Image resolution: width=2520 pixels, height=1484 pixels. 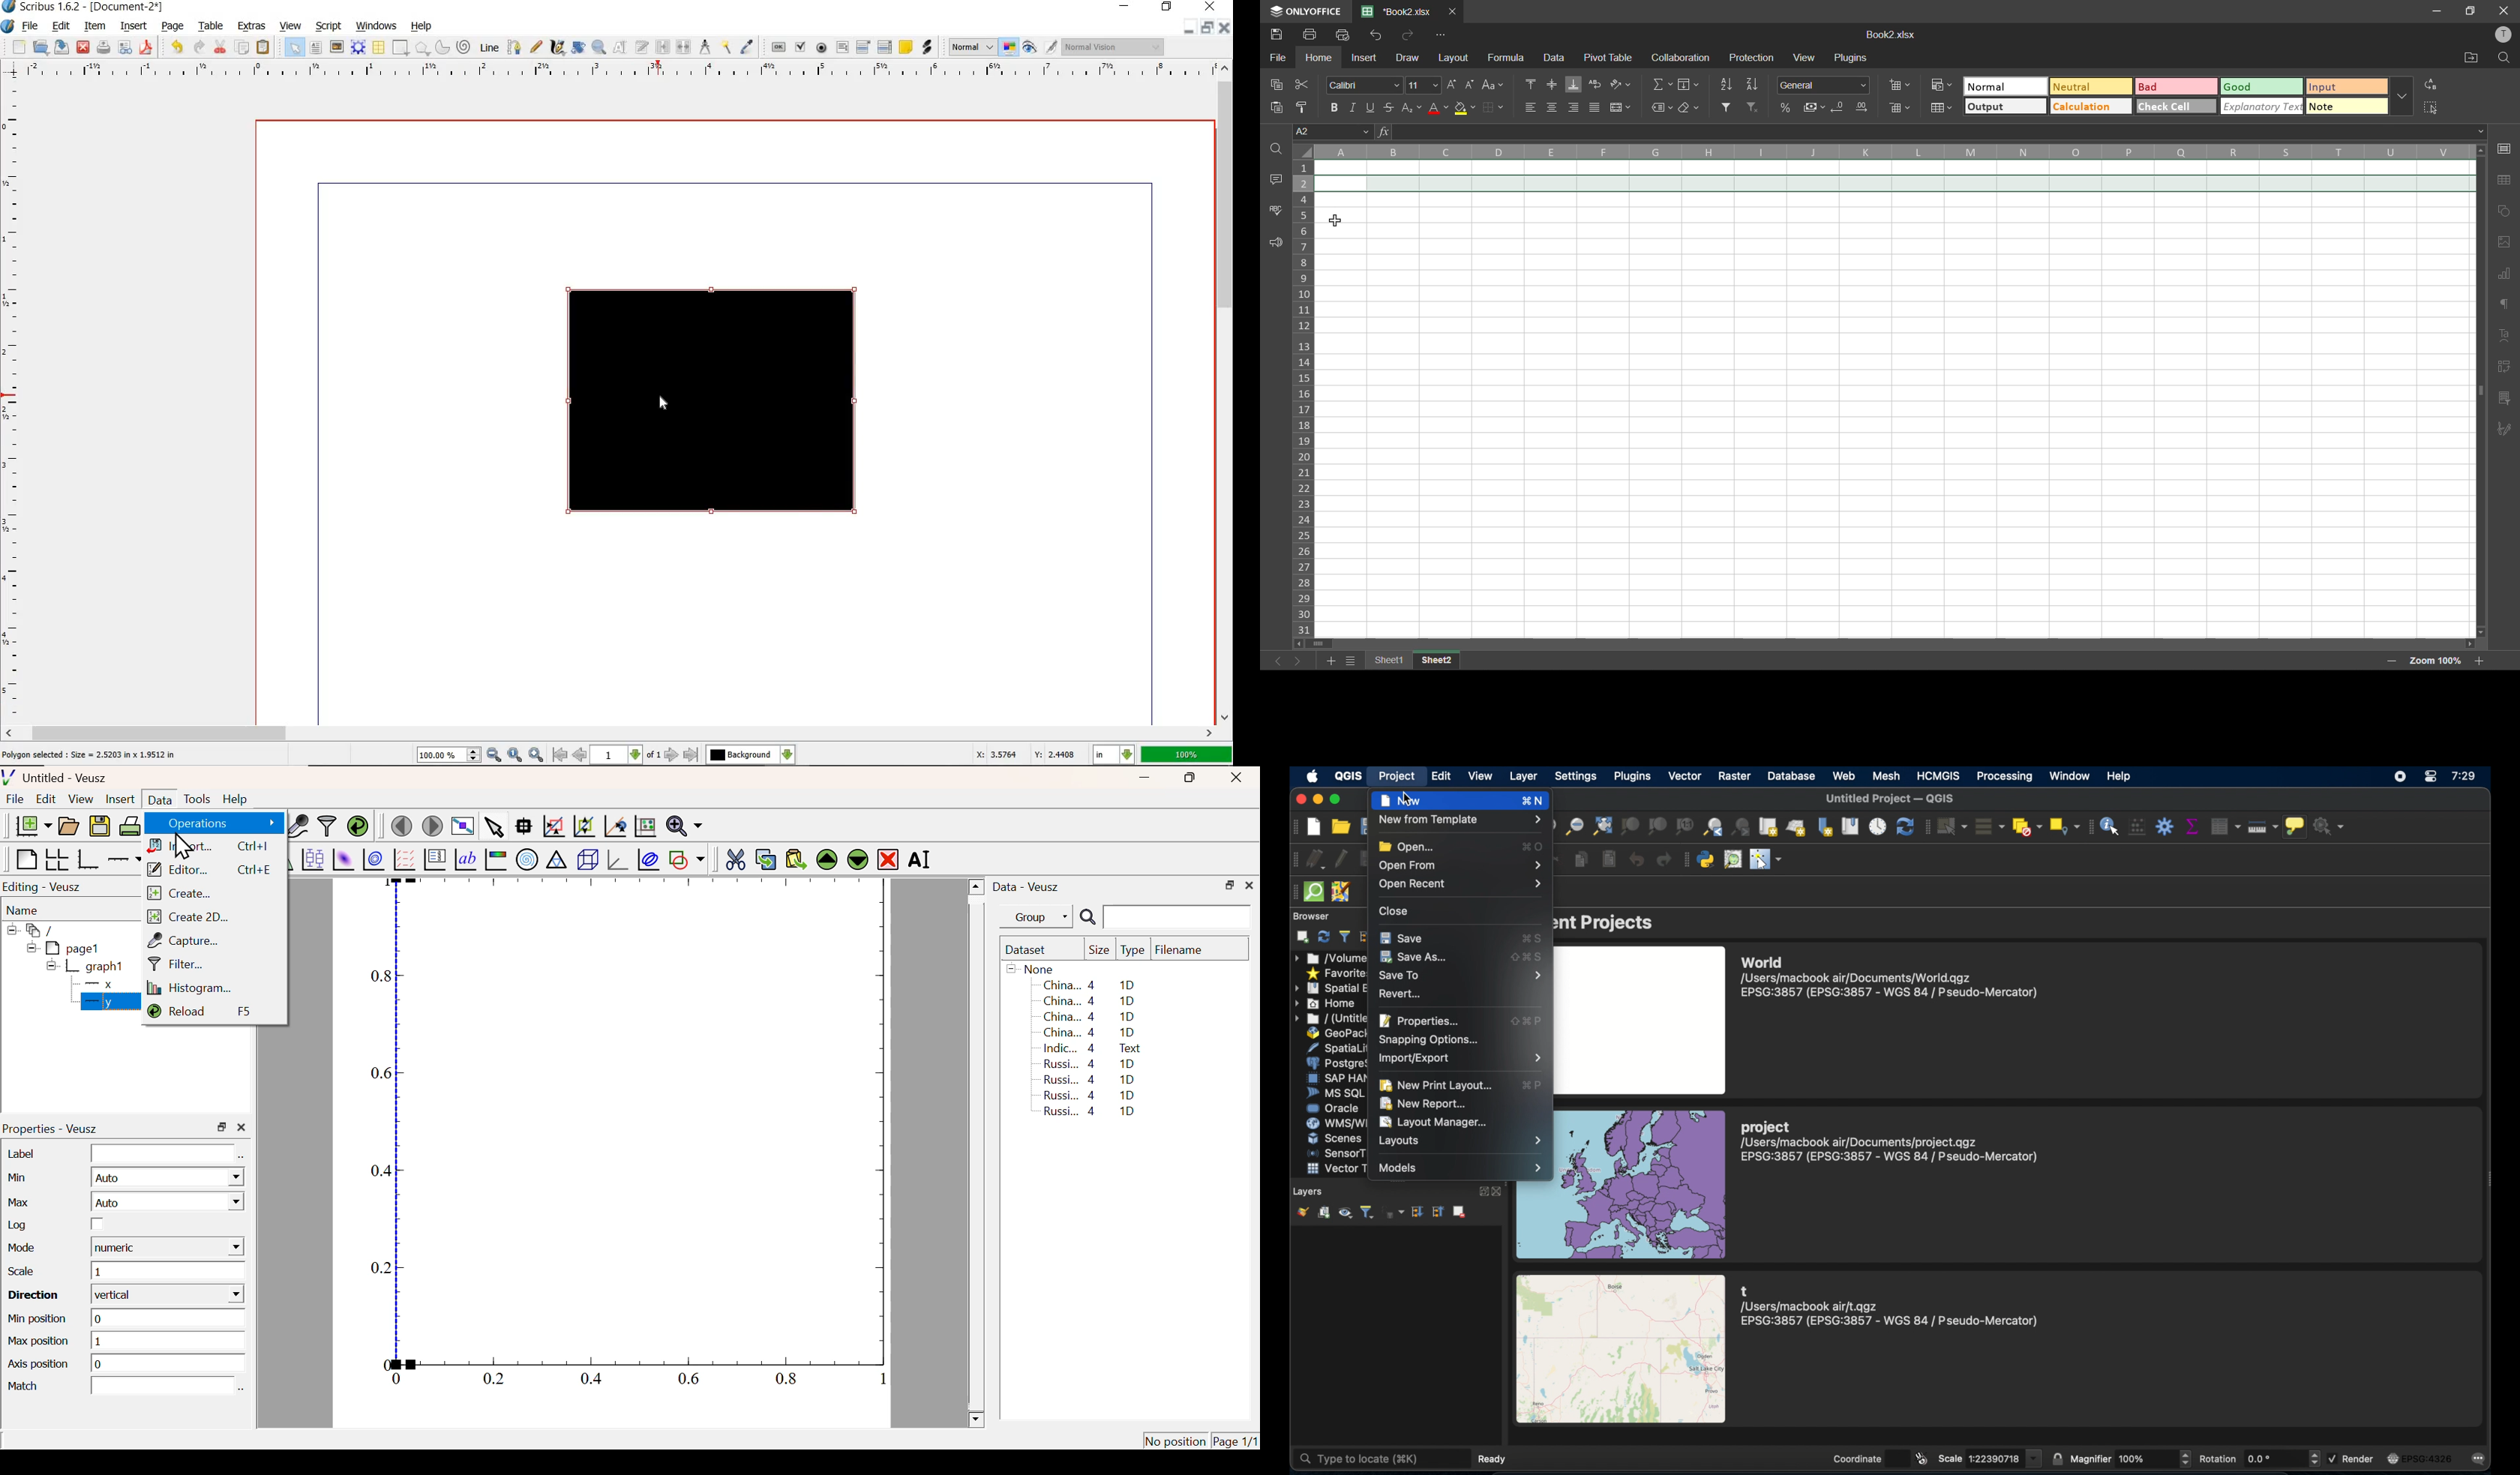 I want to click on New Document, so click(x=33, y=826).